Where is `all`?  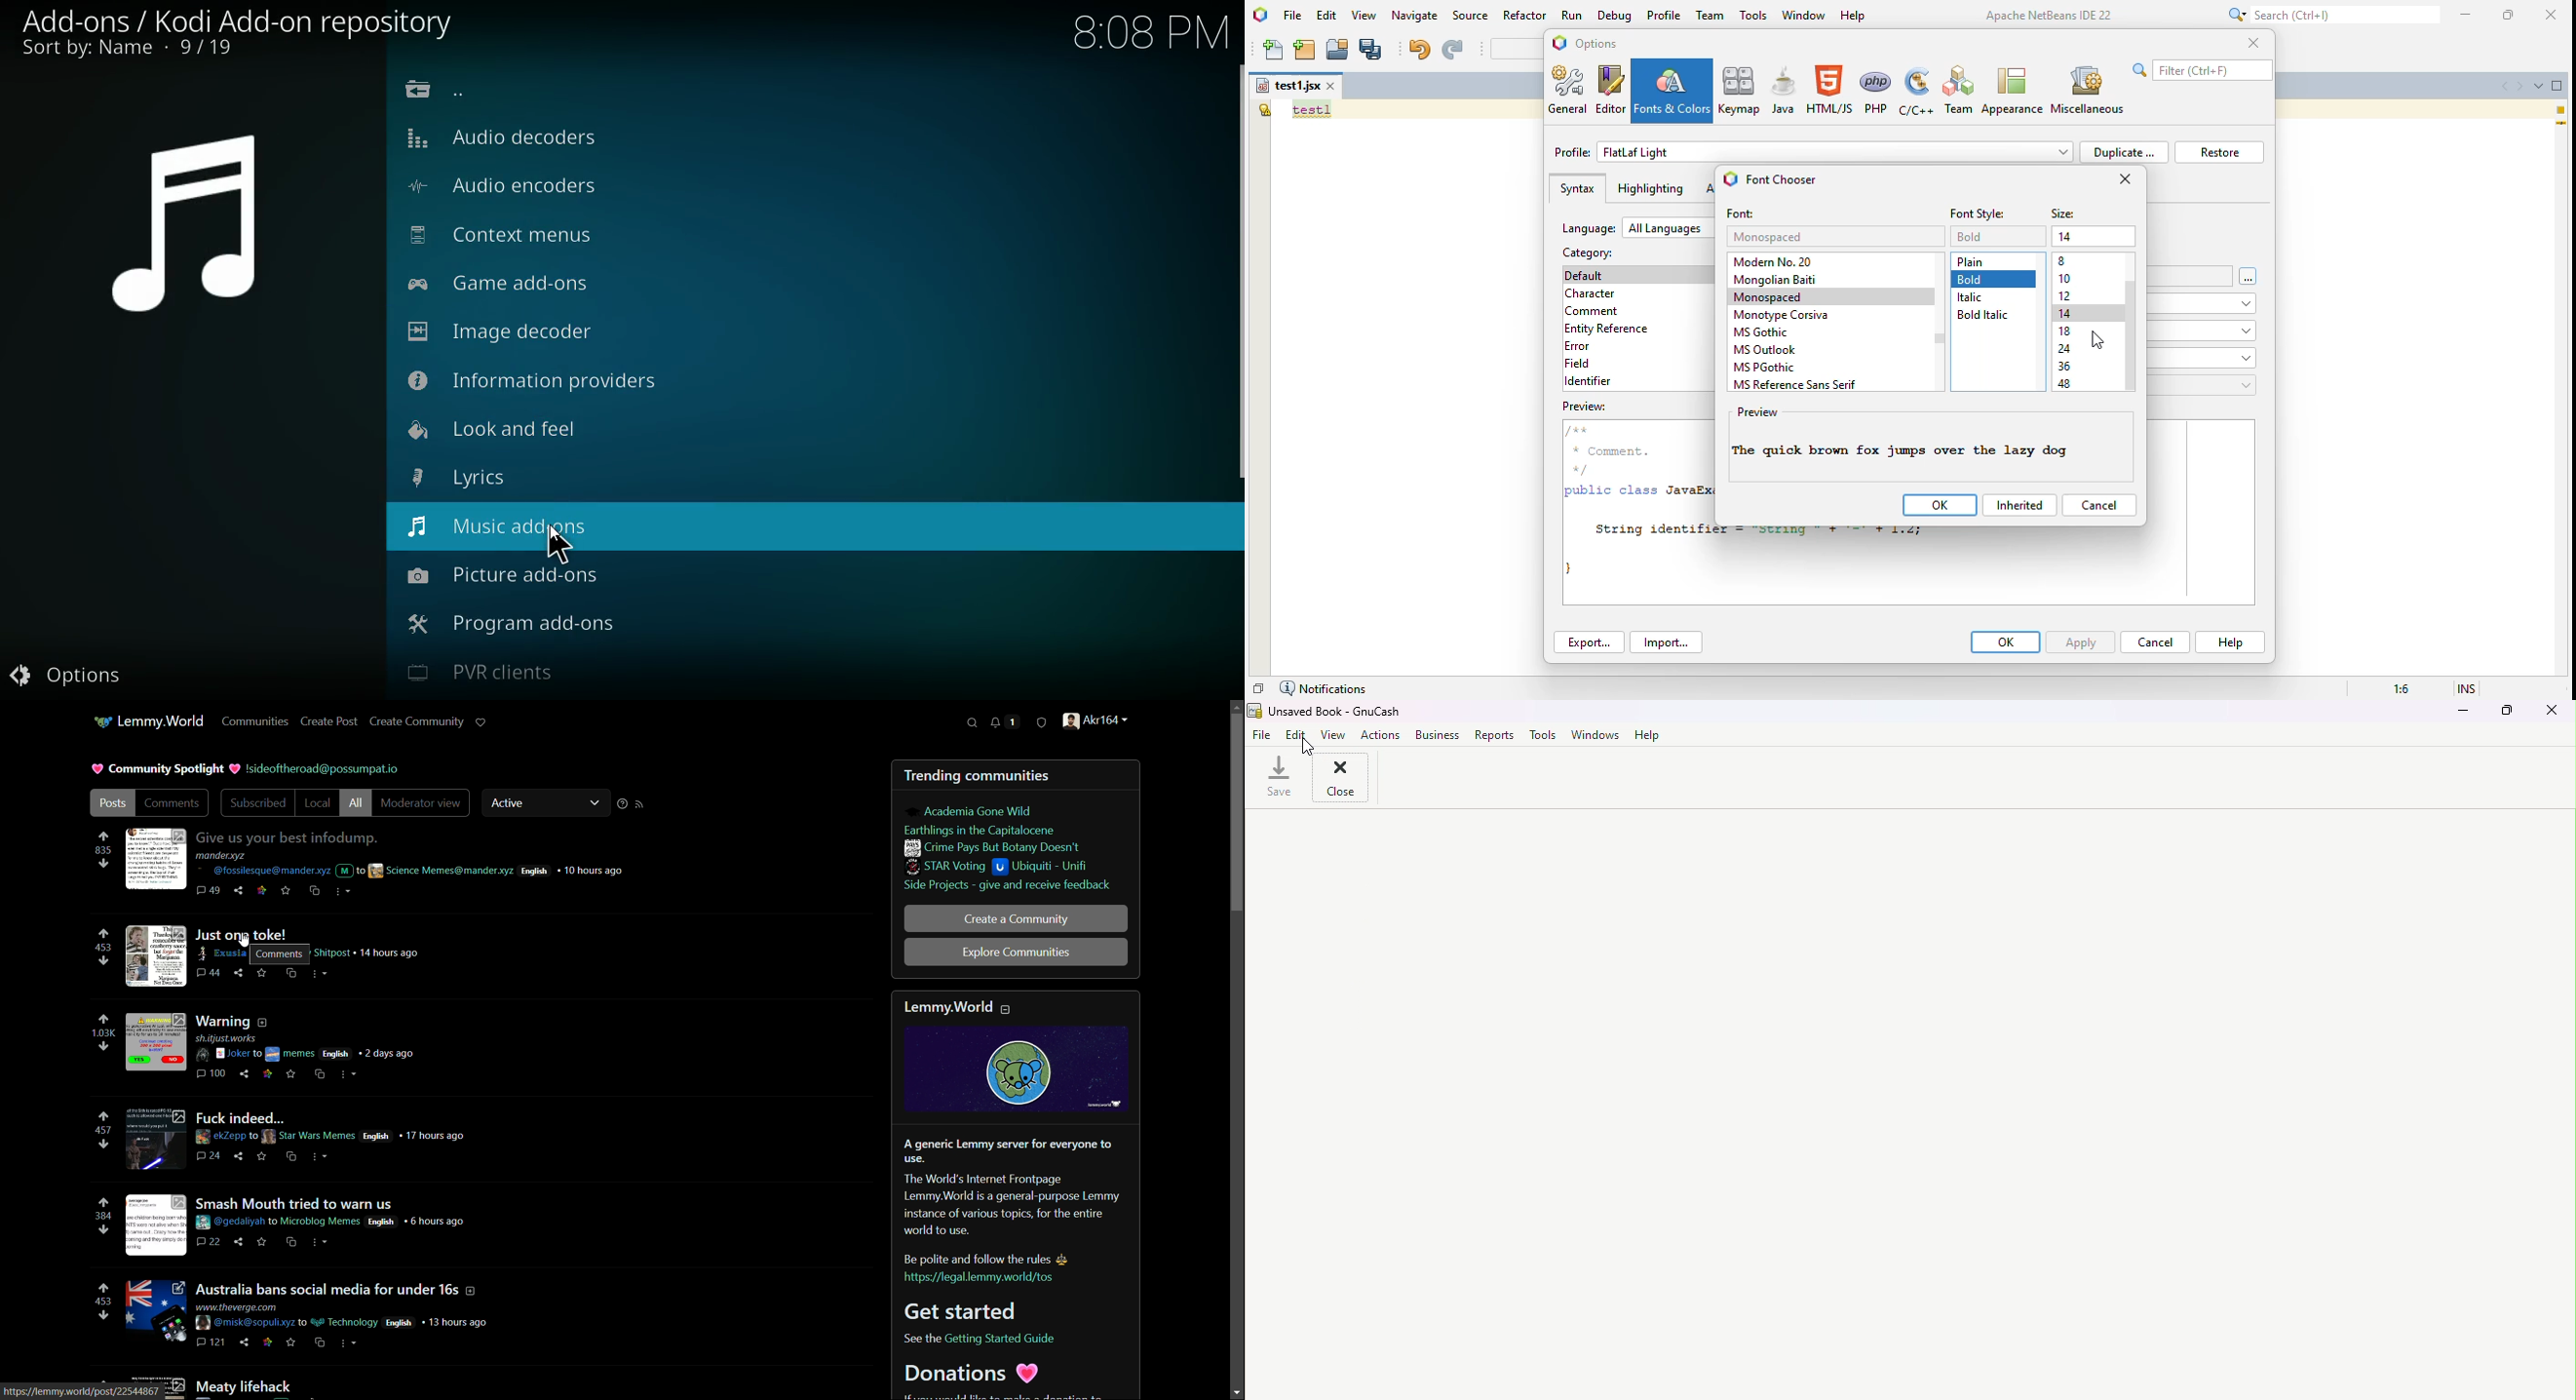 all is located at coordinates (356, 804).